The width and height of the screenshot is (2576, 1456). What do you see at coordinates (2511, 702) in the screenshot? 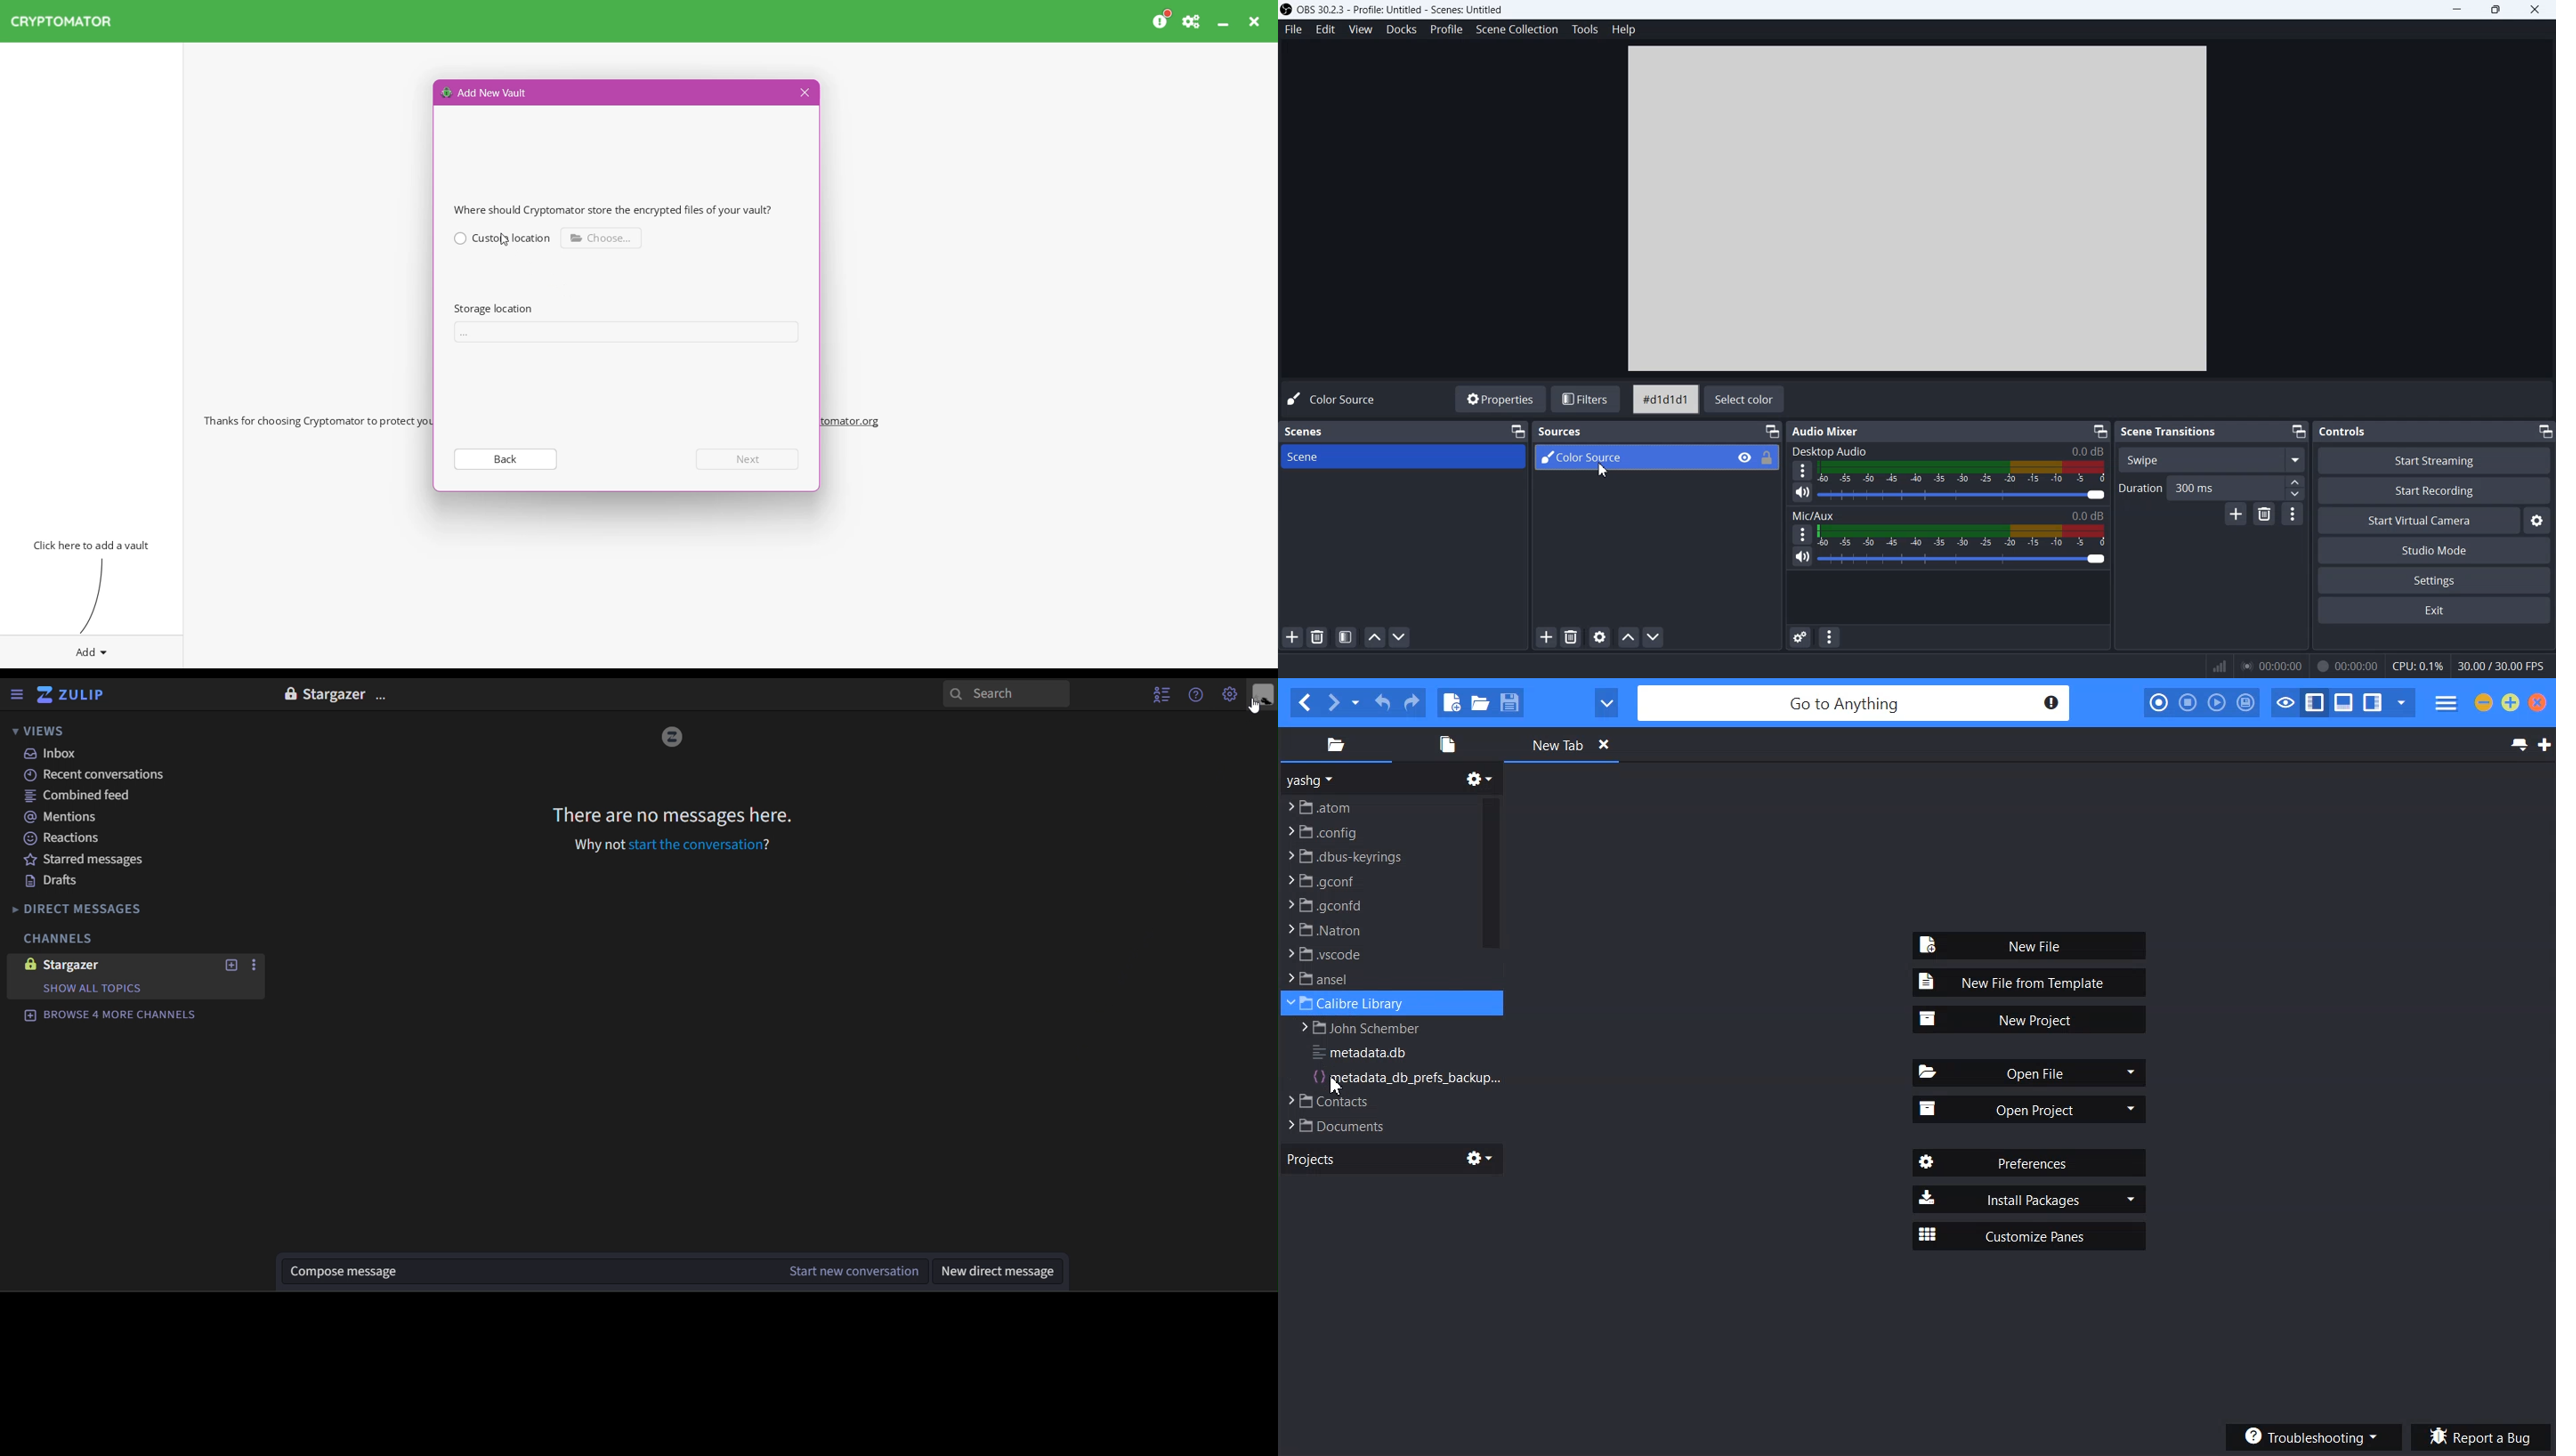
I see `Maximize` at bounding box center [2511, 702].